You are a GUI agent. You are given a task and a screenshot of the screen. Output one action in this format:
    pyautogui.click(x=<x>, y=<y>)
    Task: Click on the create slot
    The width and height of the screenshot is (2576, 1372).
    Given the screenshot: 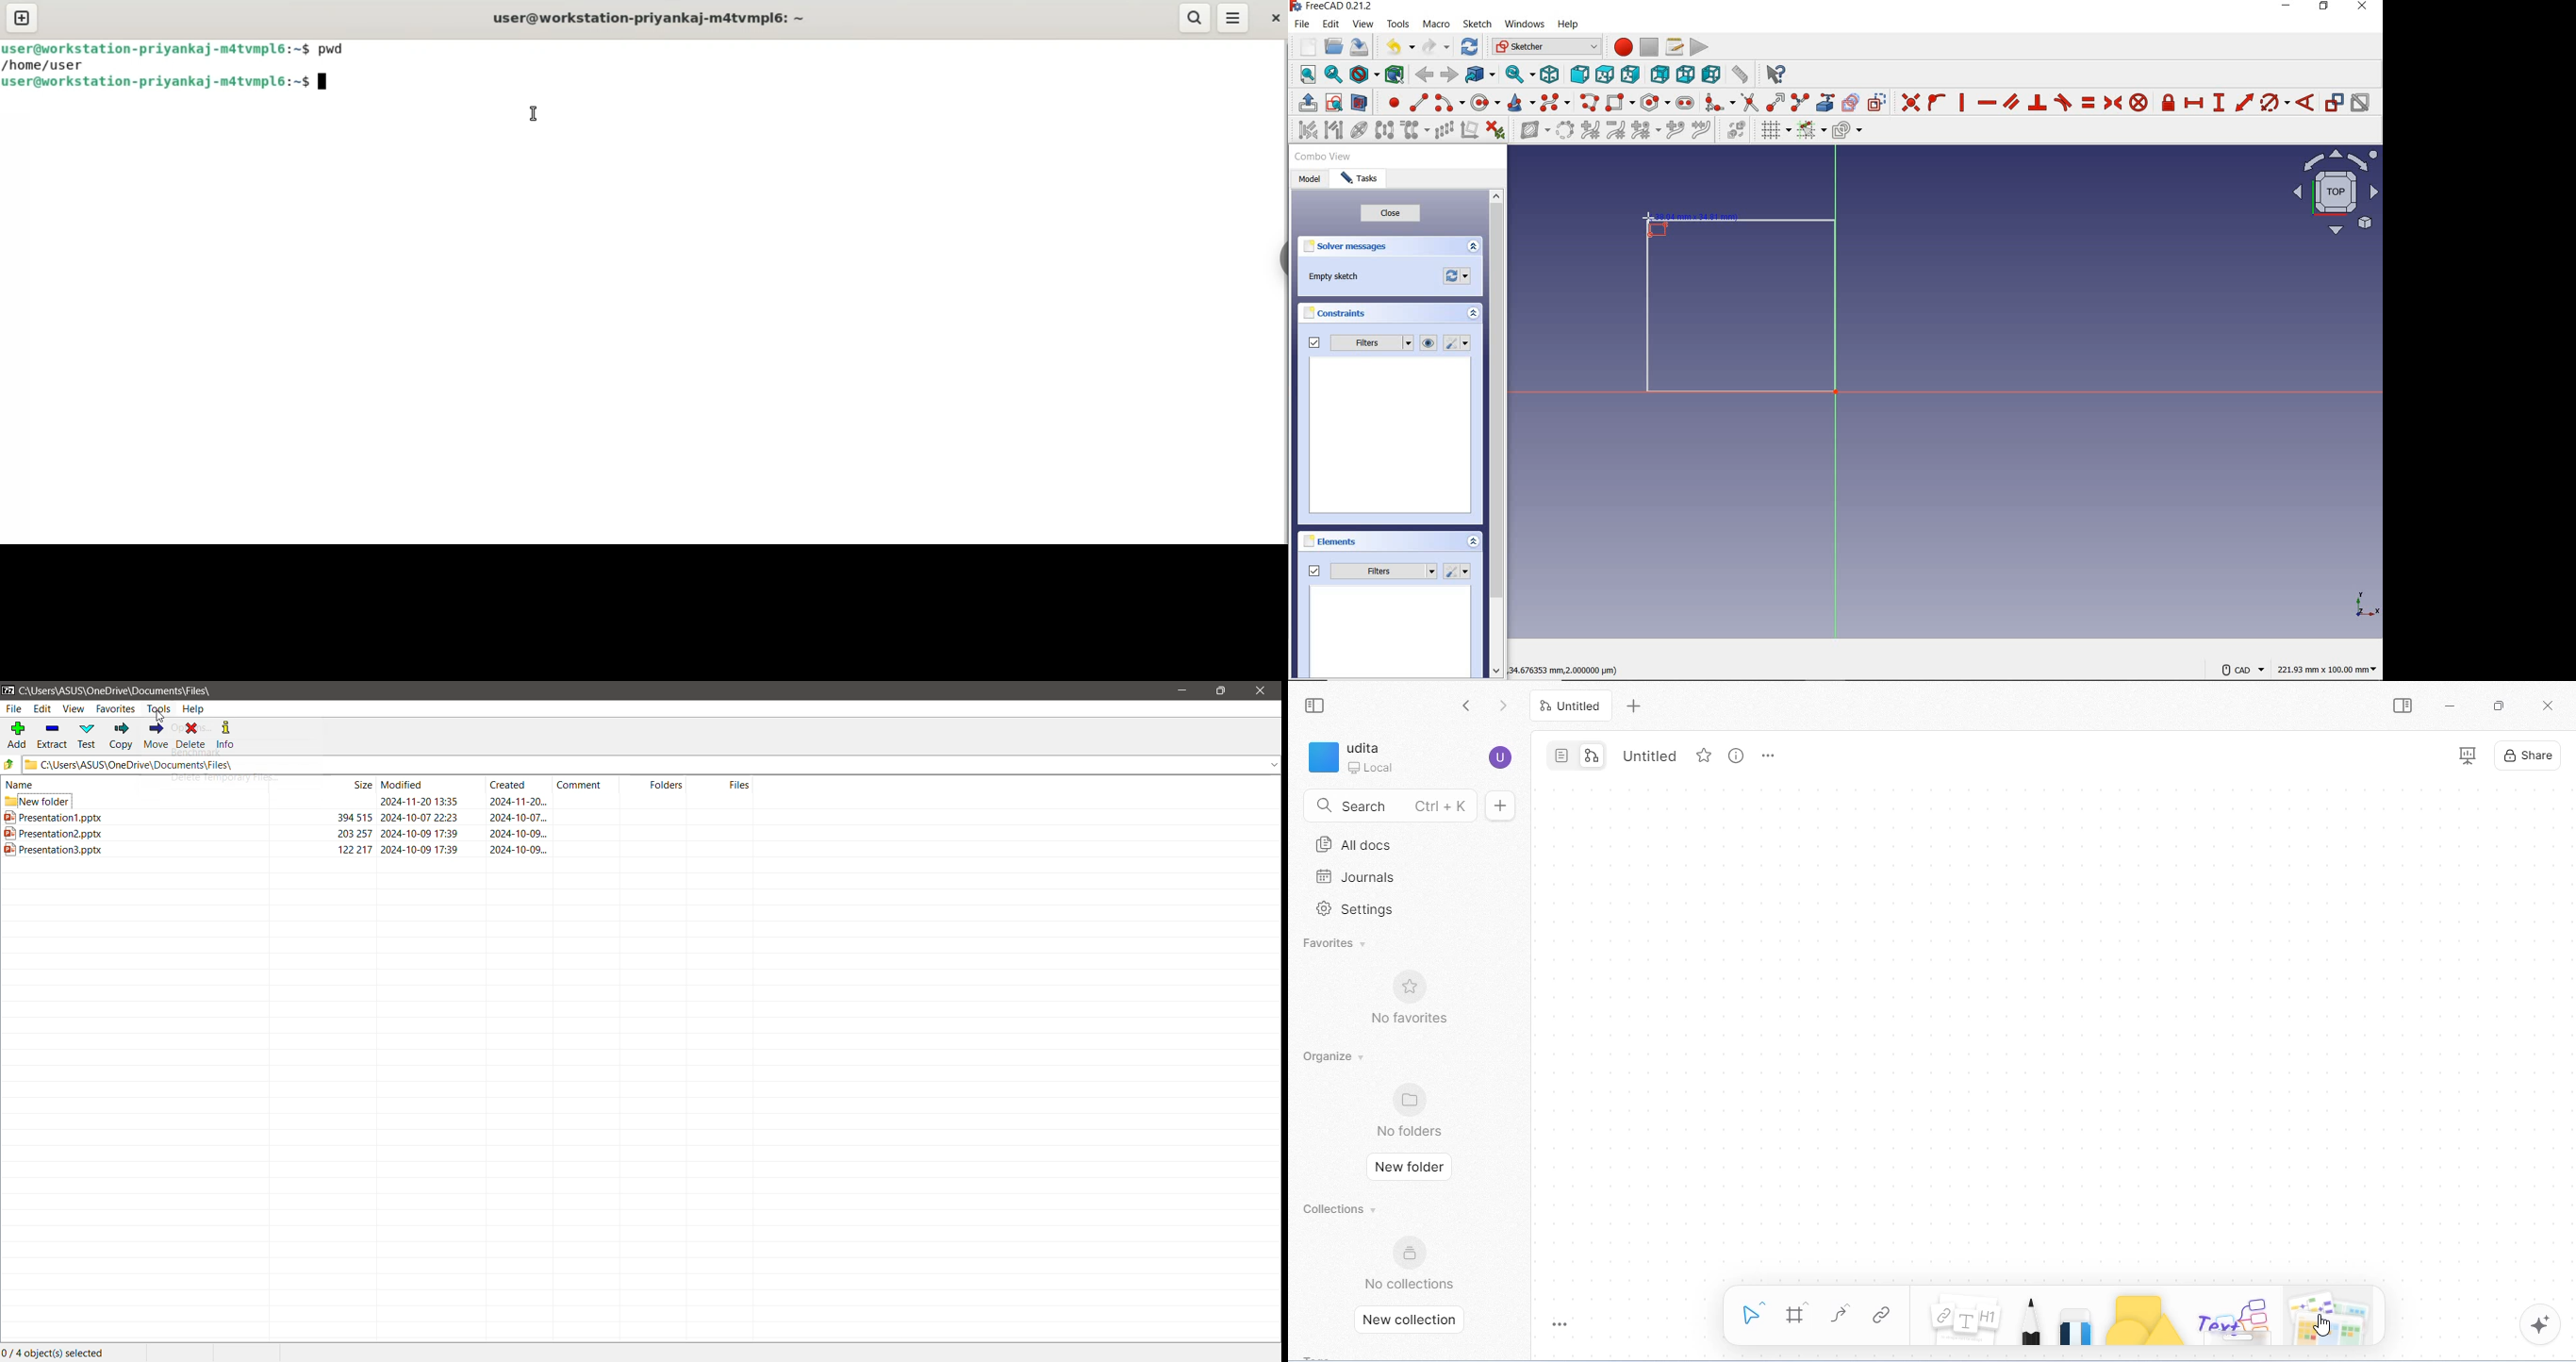 What is the action you would take?
    pyautogui.click(x=1686, y=102)
    